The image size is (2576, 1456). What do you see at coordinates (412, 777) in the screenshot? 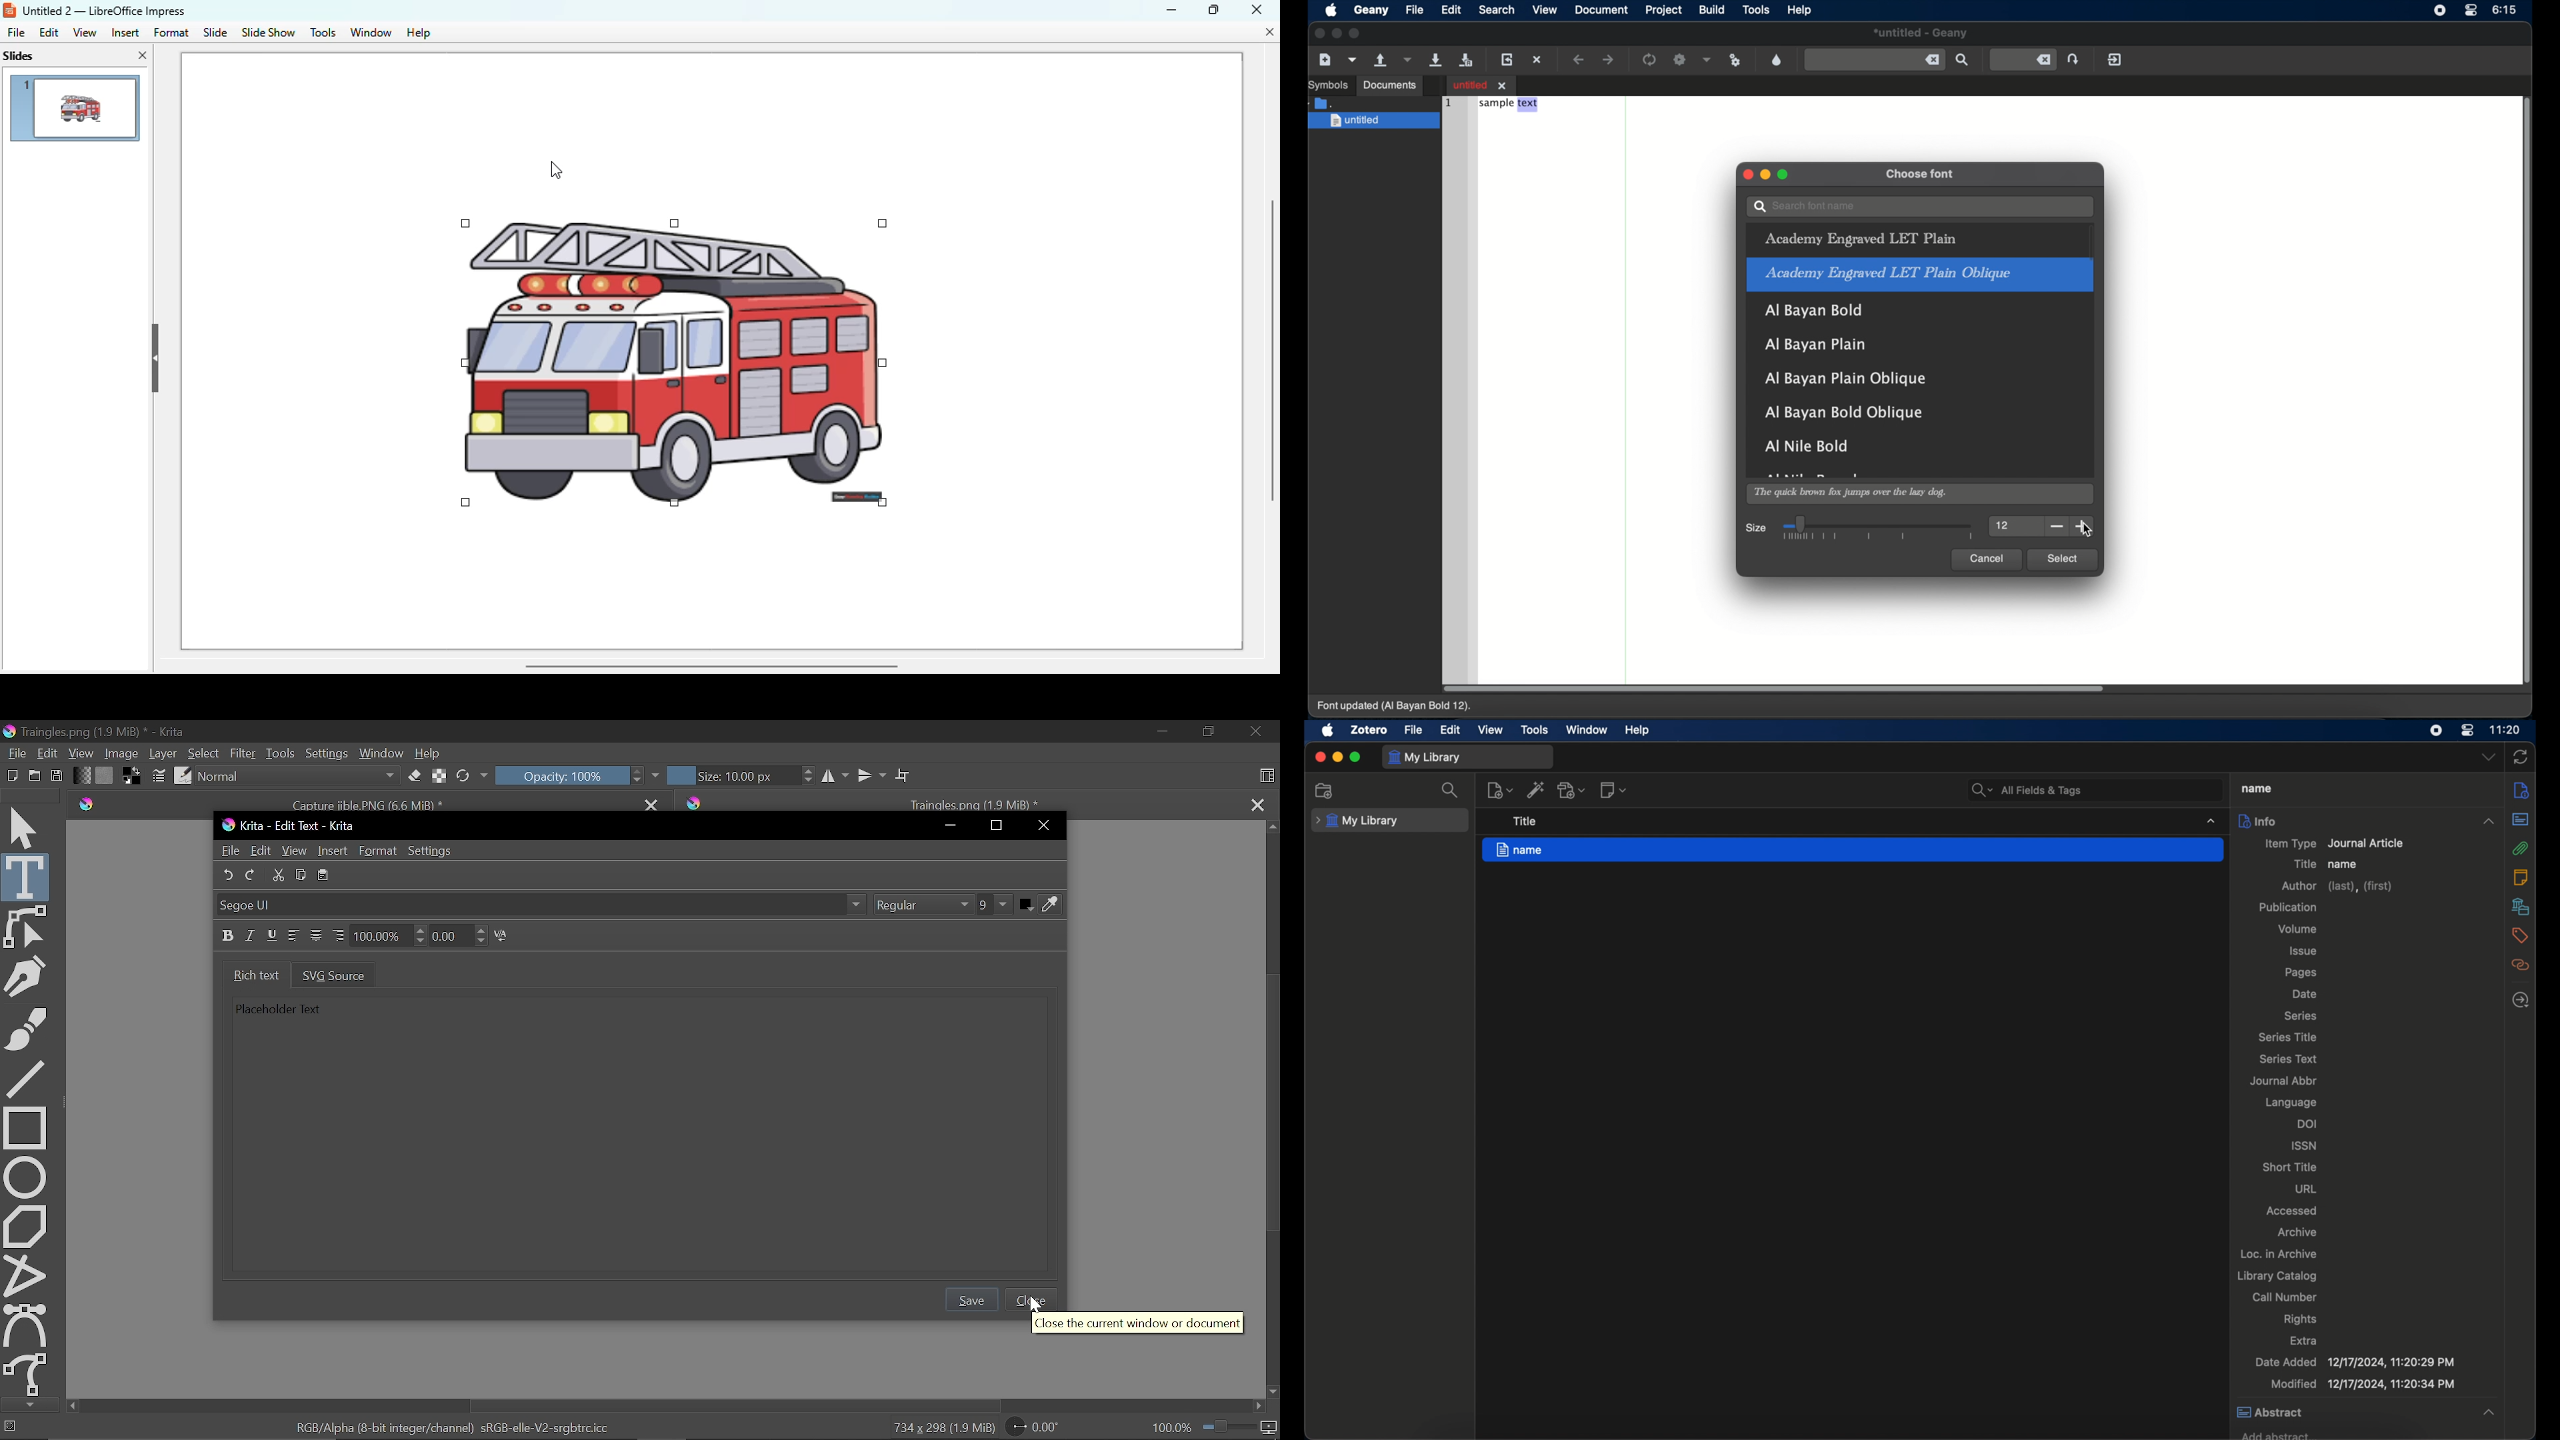
I see `Eraser` at bounding box center [412, 777].